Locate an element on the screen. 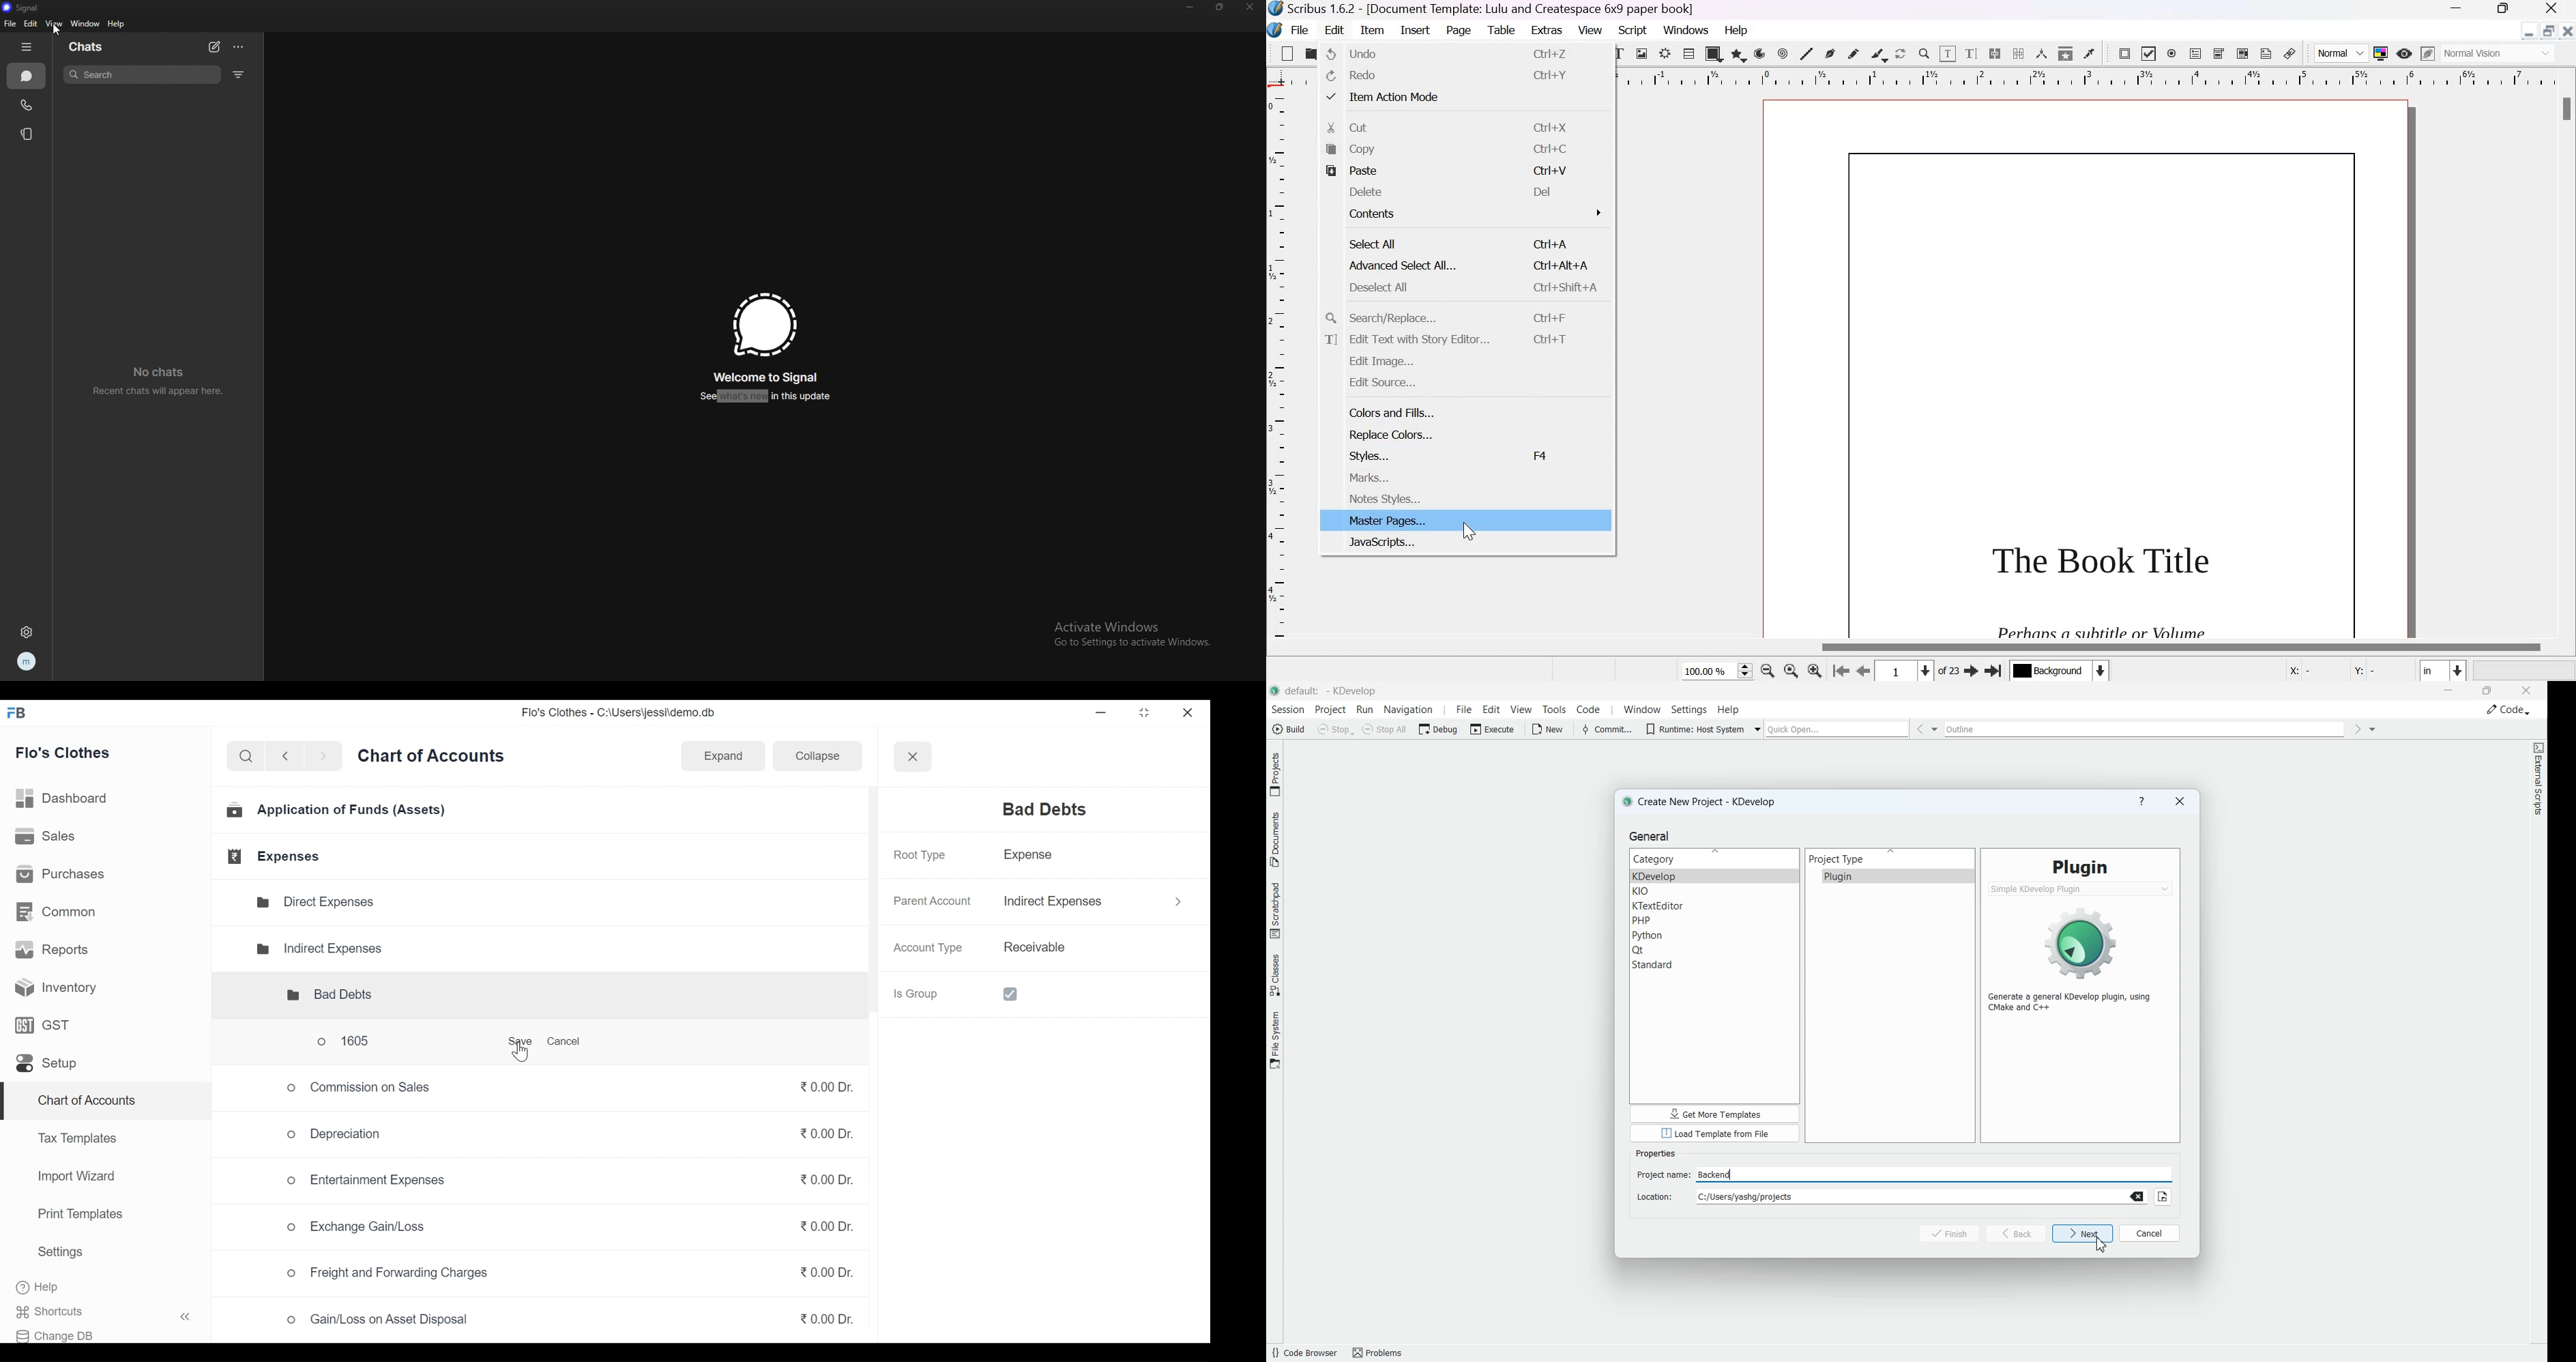 The image size is (2576, 1372). minimize is located at coordinates (1103, 713).